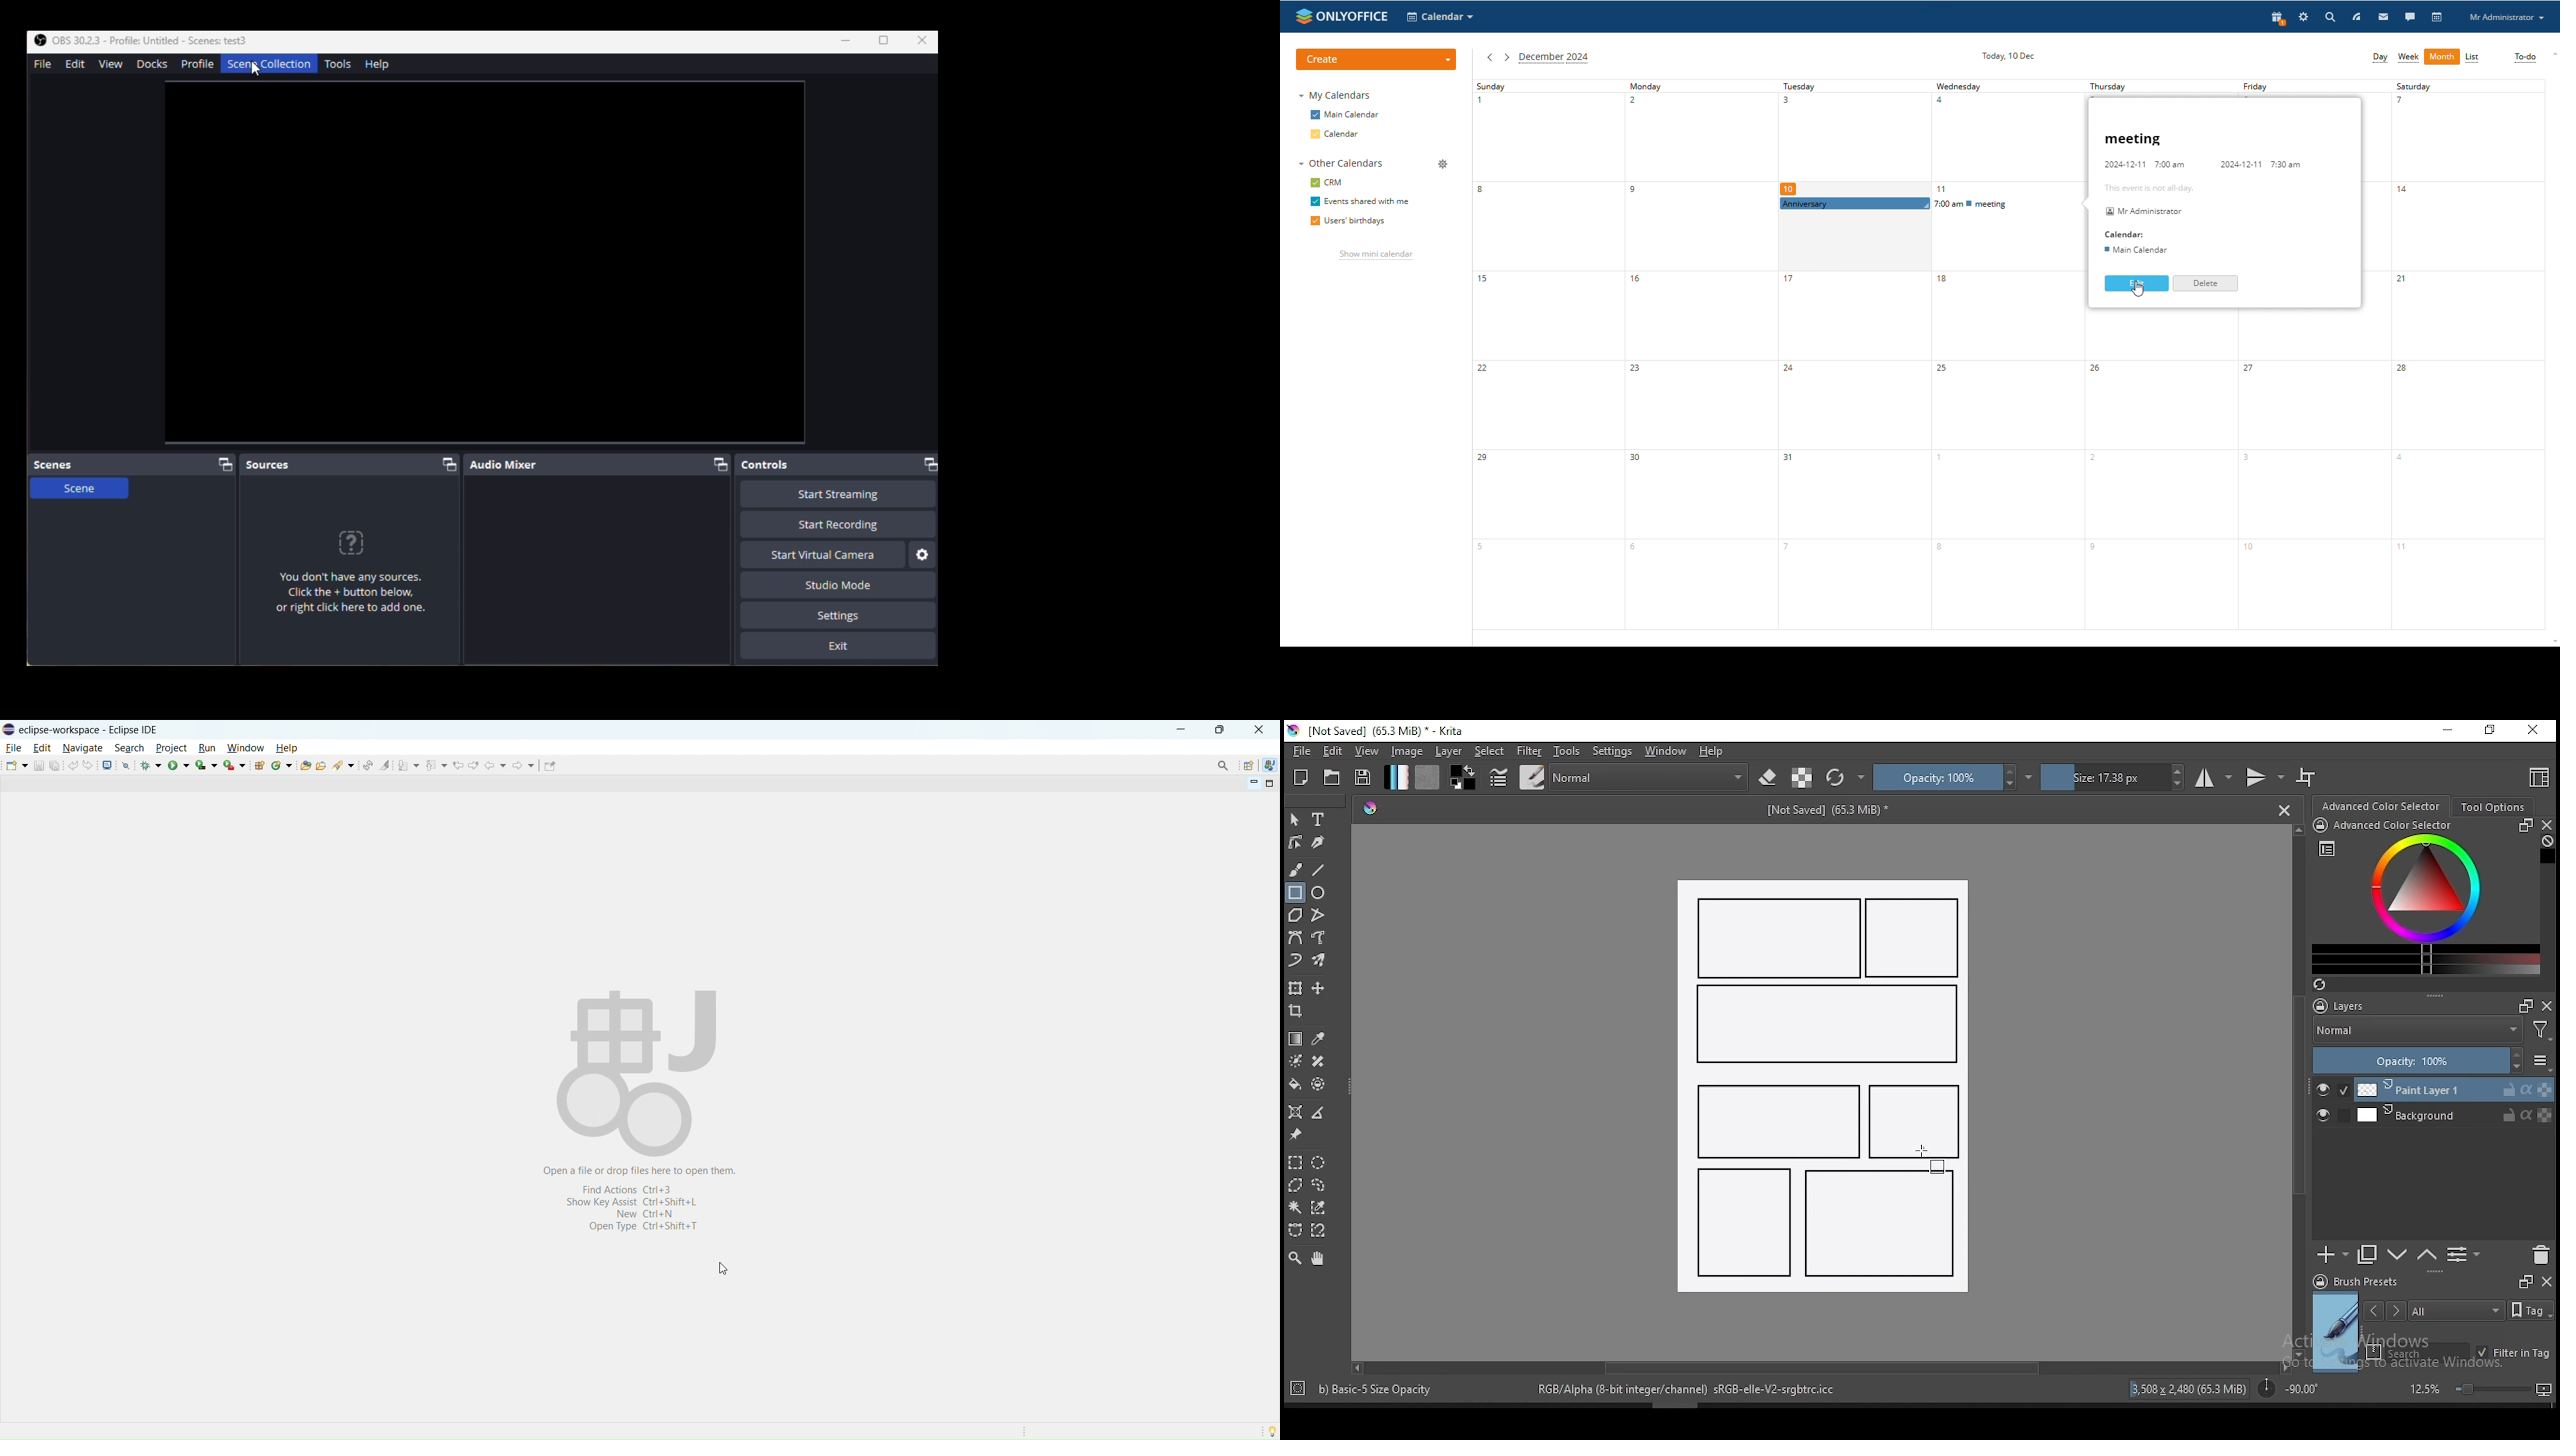  Describe the element at coordinates (1440, 17) in the screenshot. I see `select application` at that location.